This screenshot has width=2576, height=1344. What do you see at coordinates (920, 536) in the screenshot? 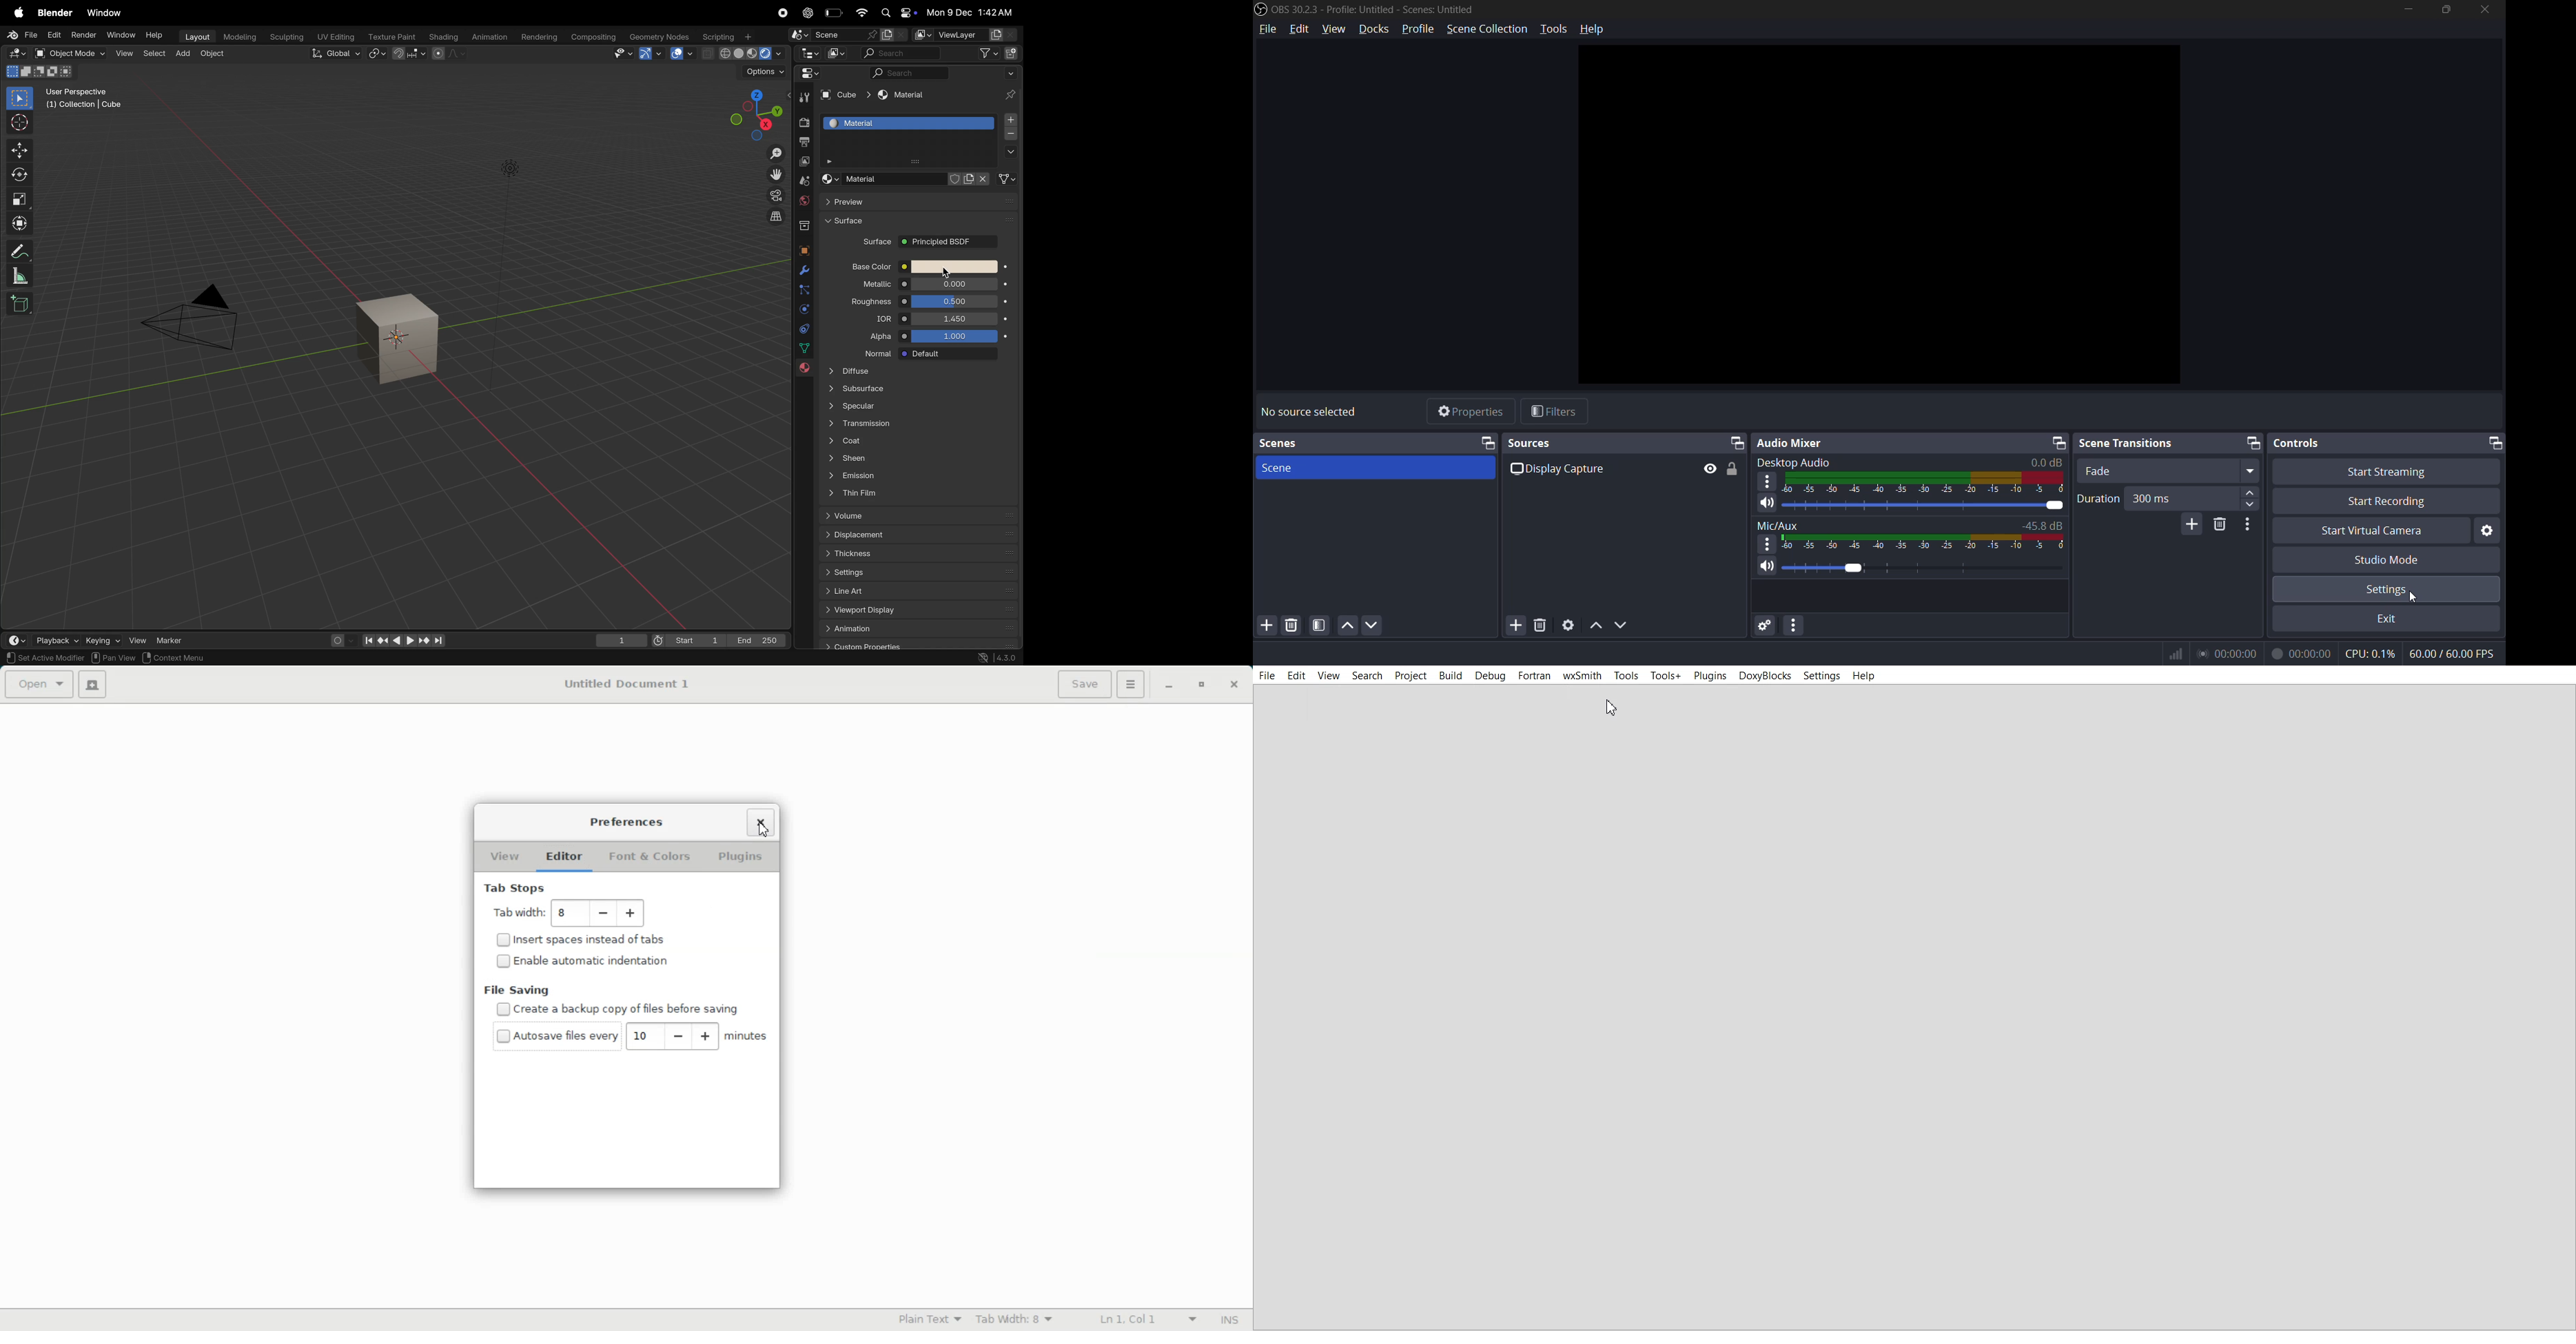
I see `displace meny` at bounding box center [920, 536].